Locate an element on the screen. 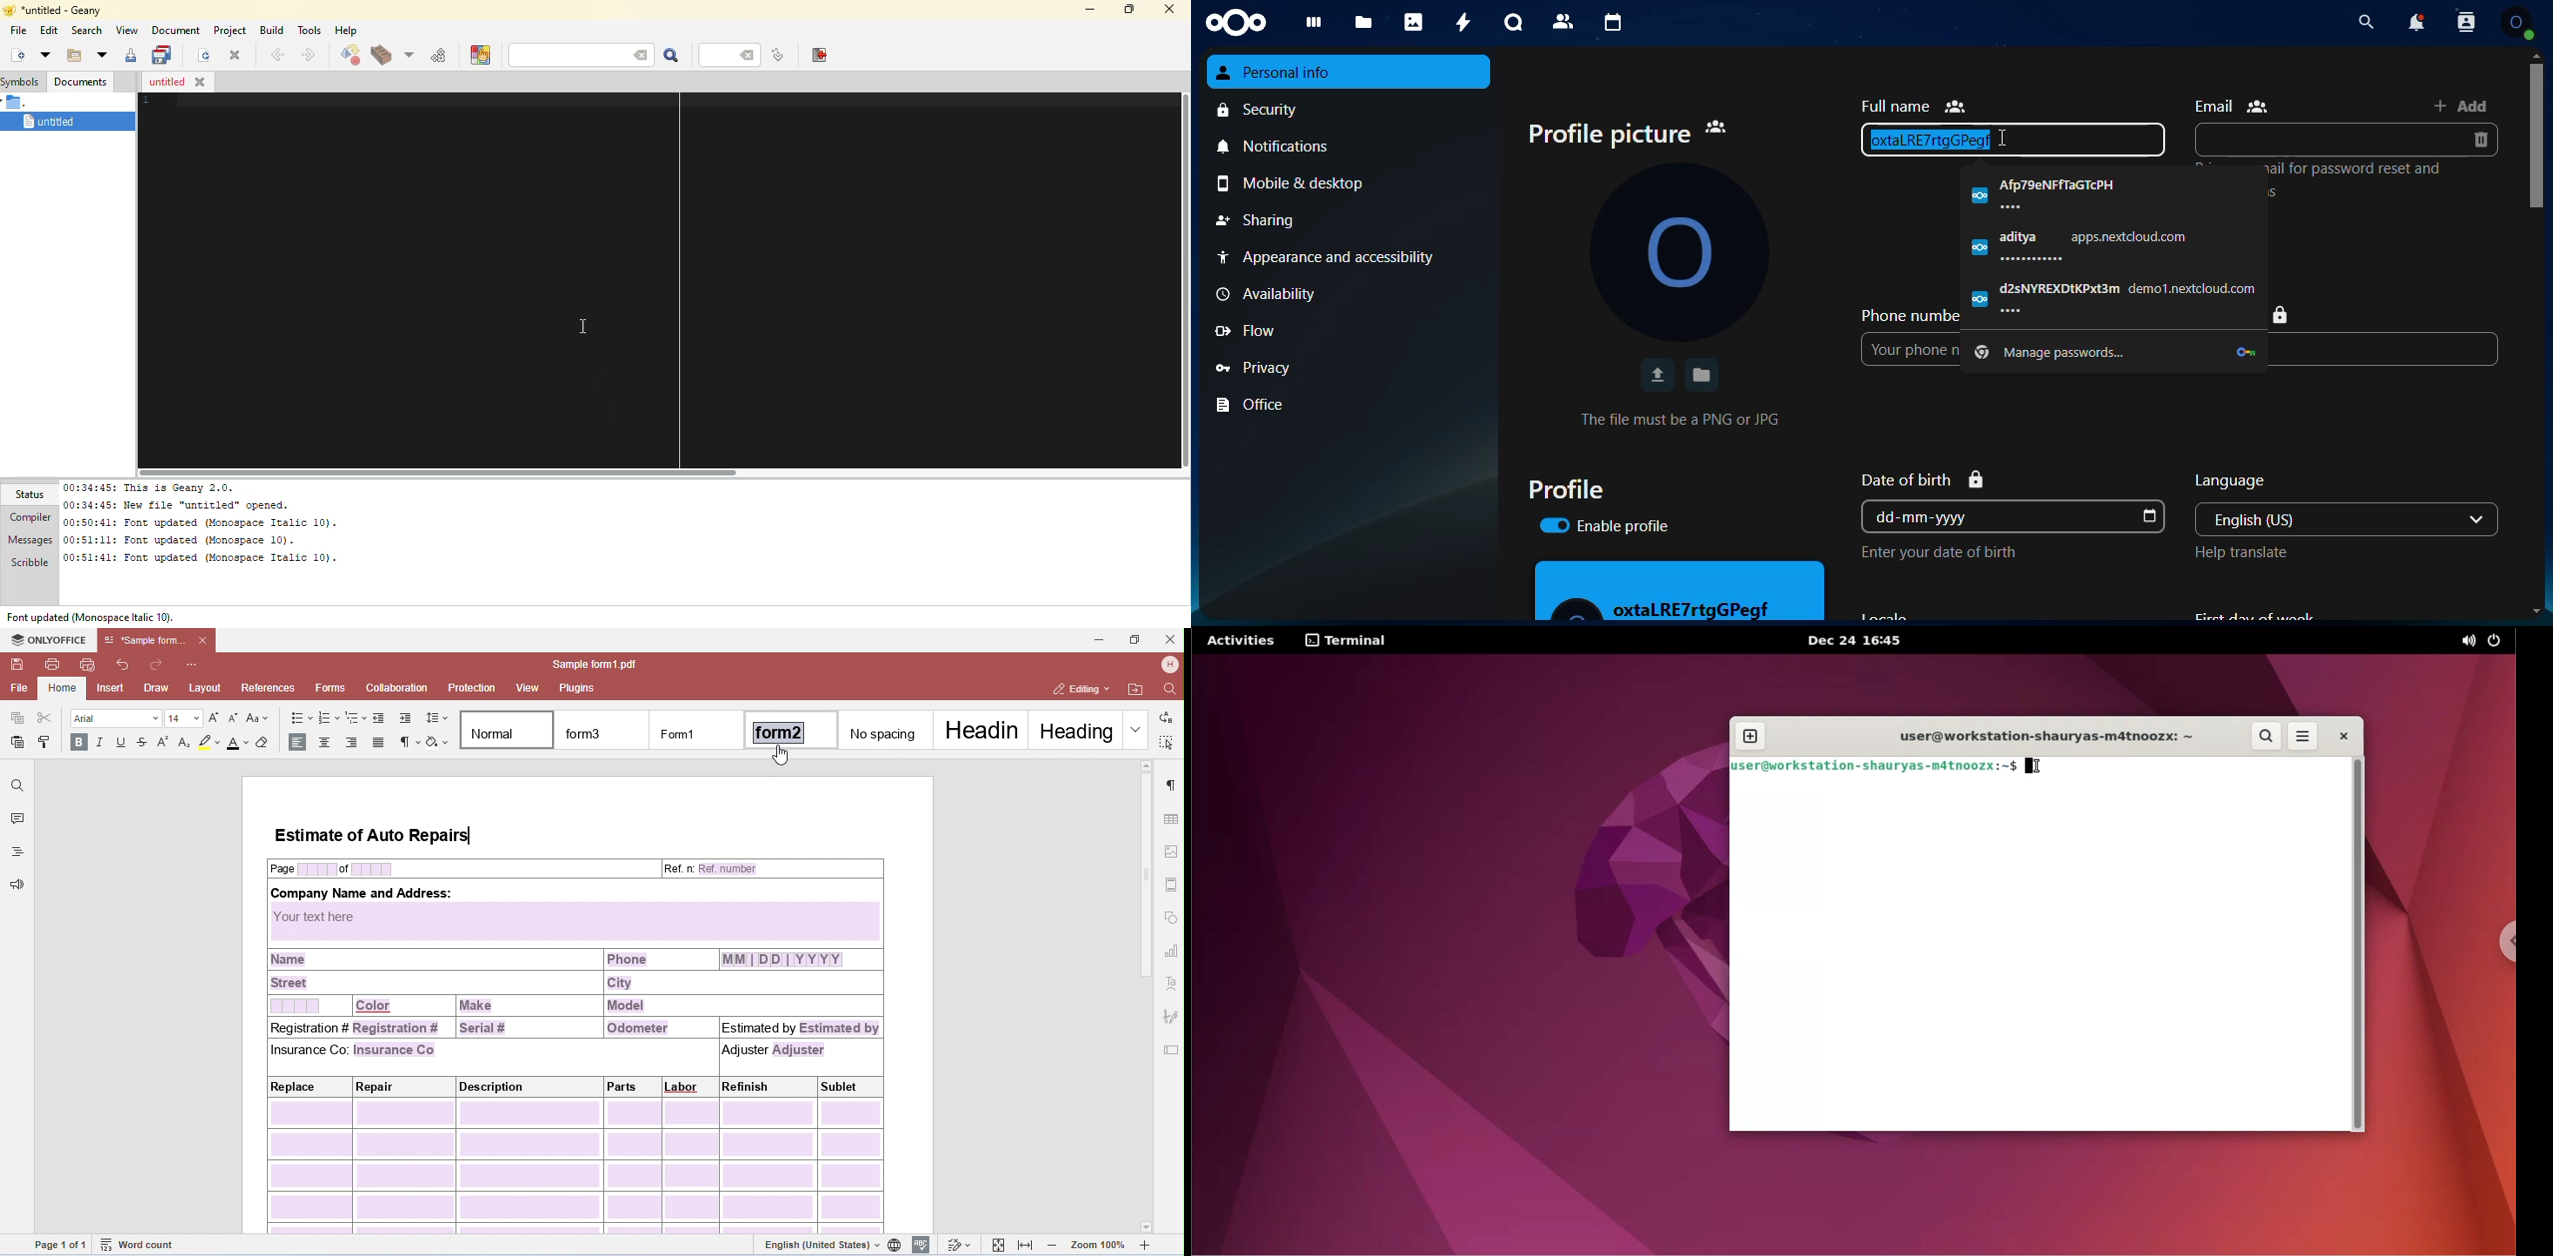 The height and width of the screenshot is (1260, 2576). profile picture is located at coordinates (1679, 251).